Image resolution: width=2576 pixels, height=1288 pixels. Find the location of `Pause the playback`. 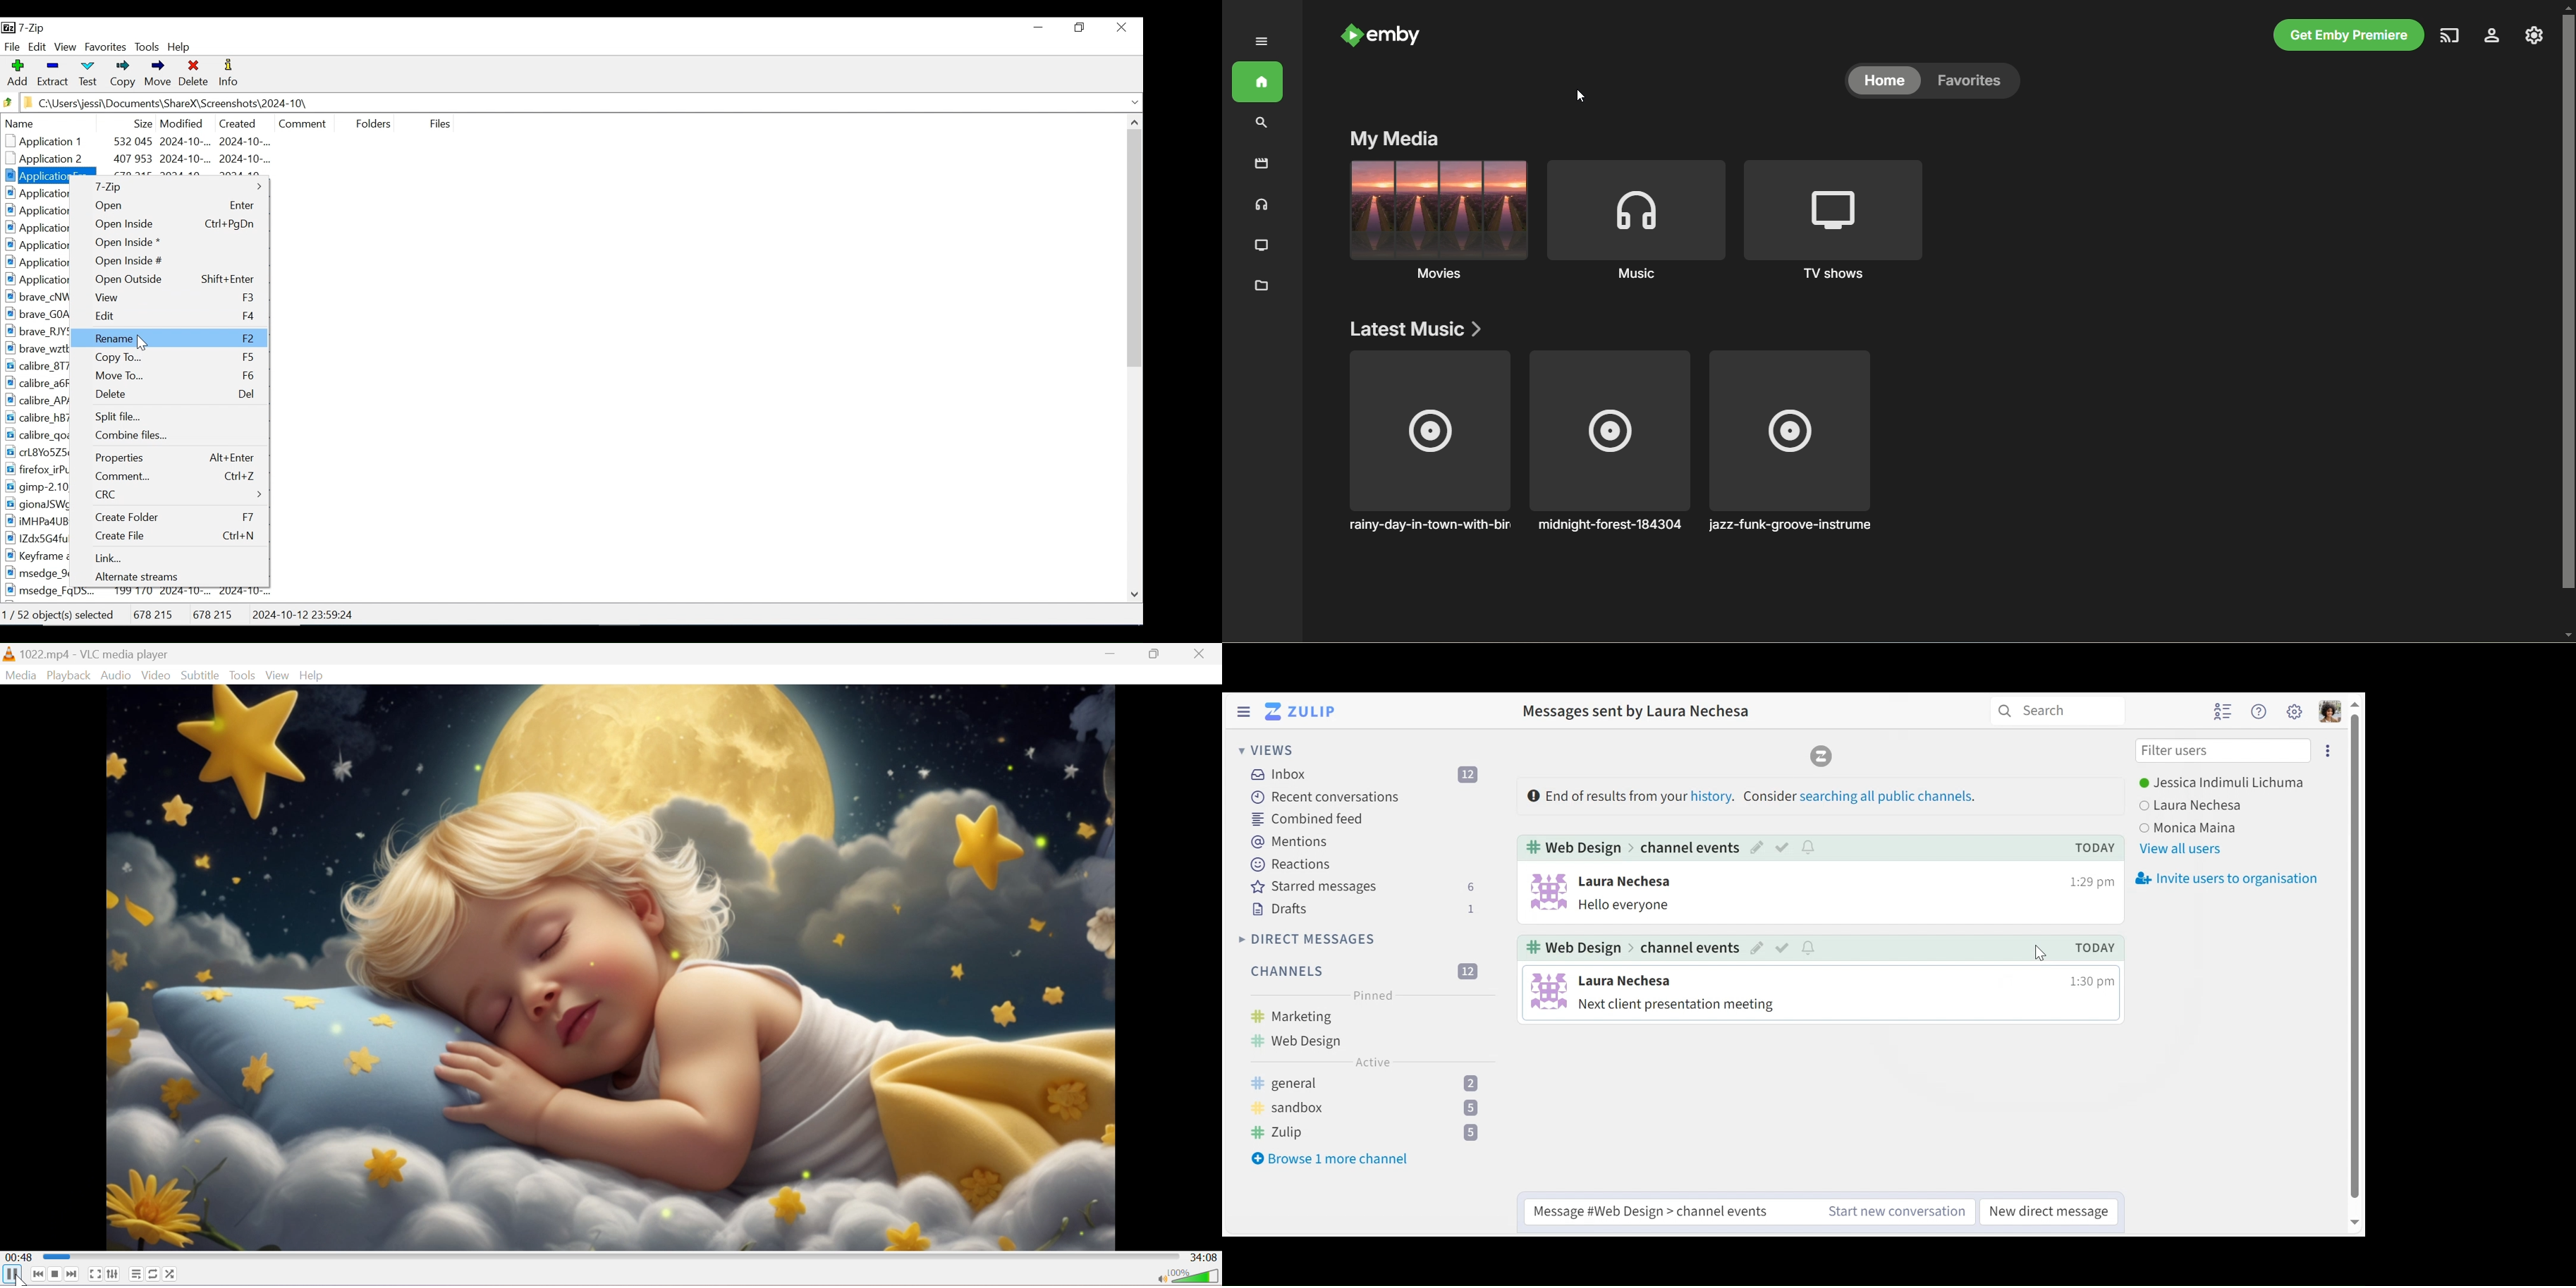

Pause the playback is located at coordinates (11, 1275).